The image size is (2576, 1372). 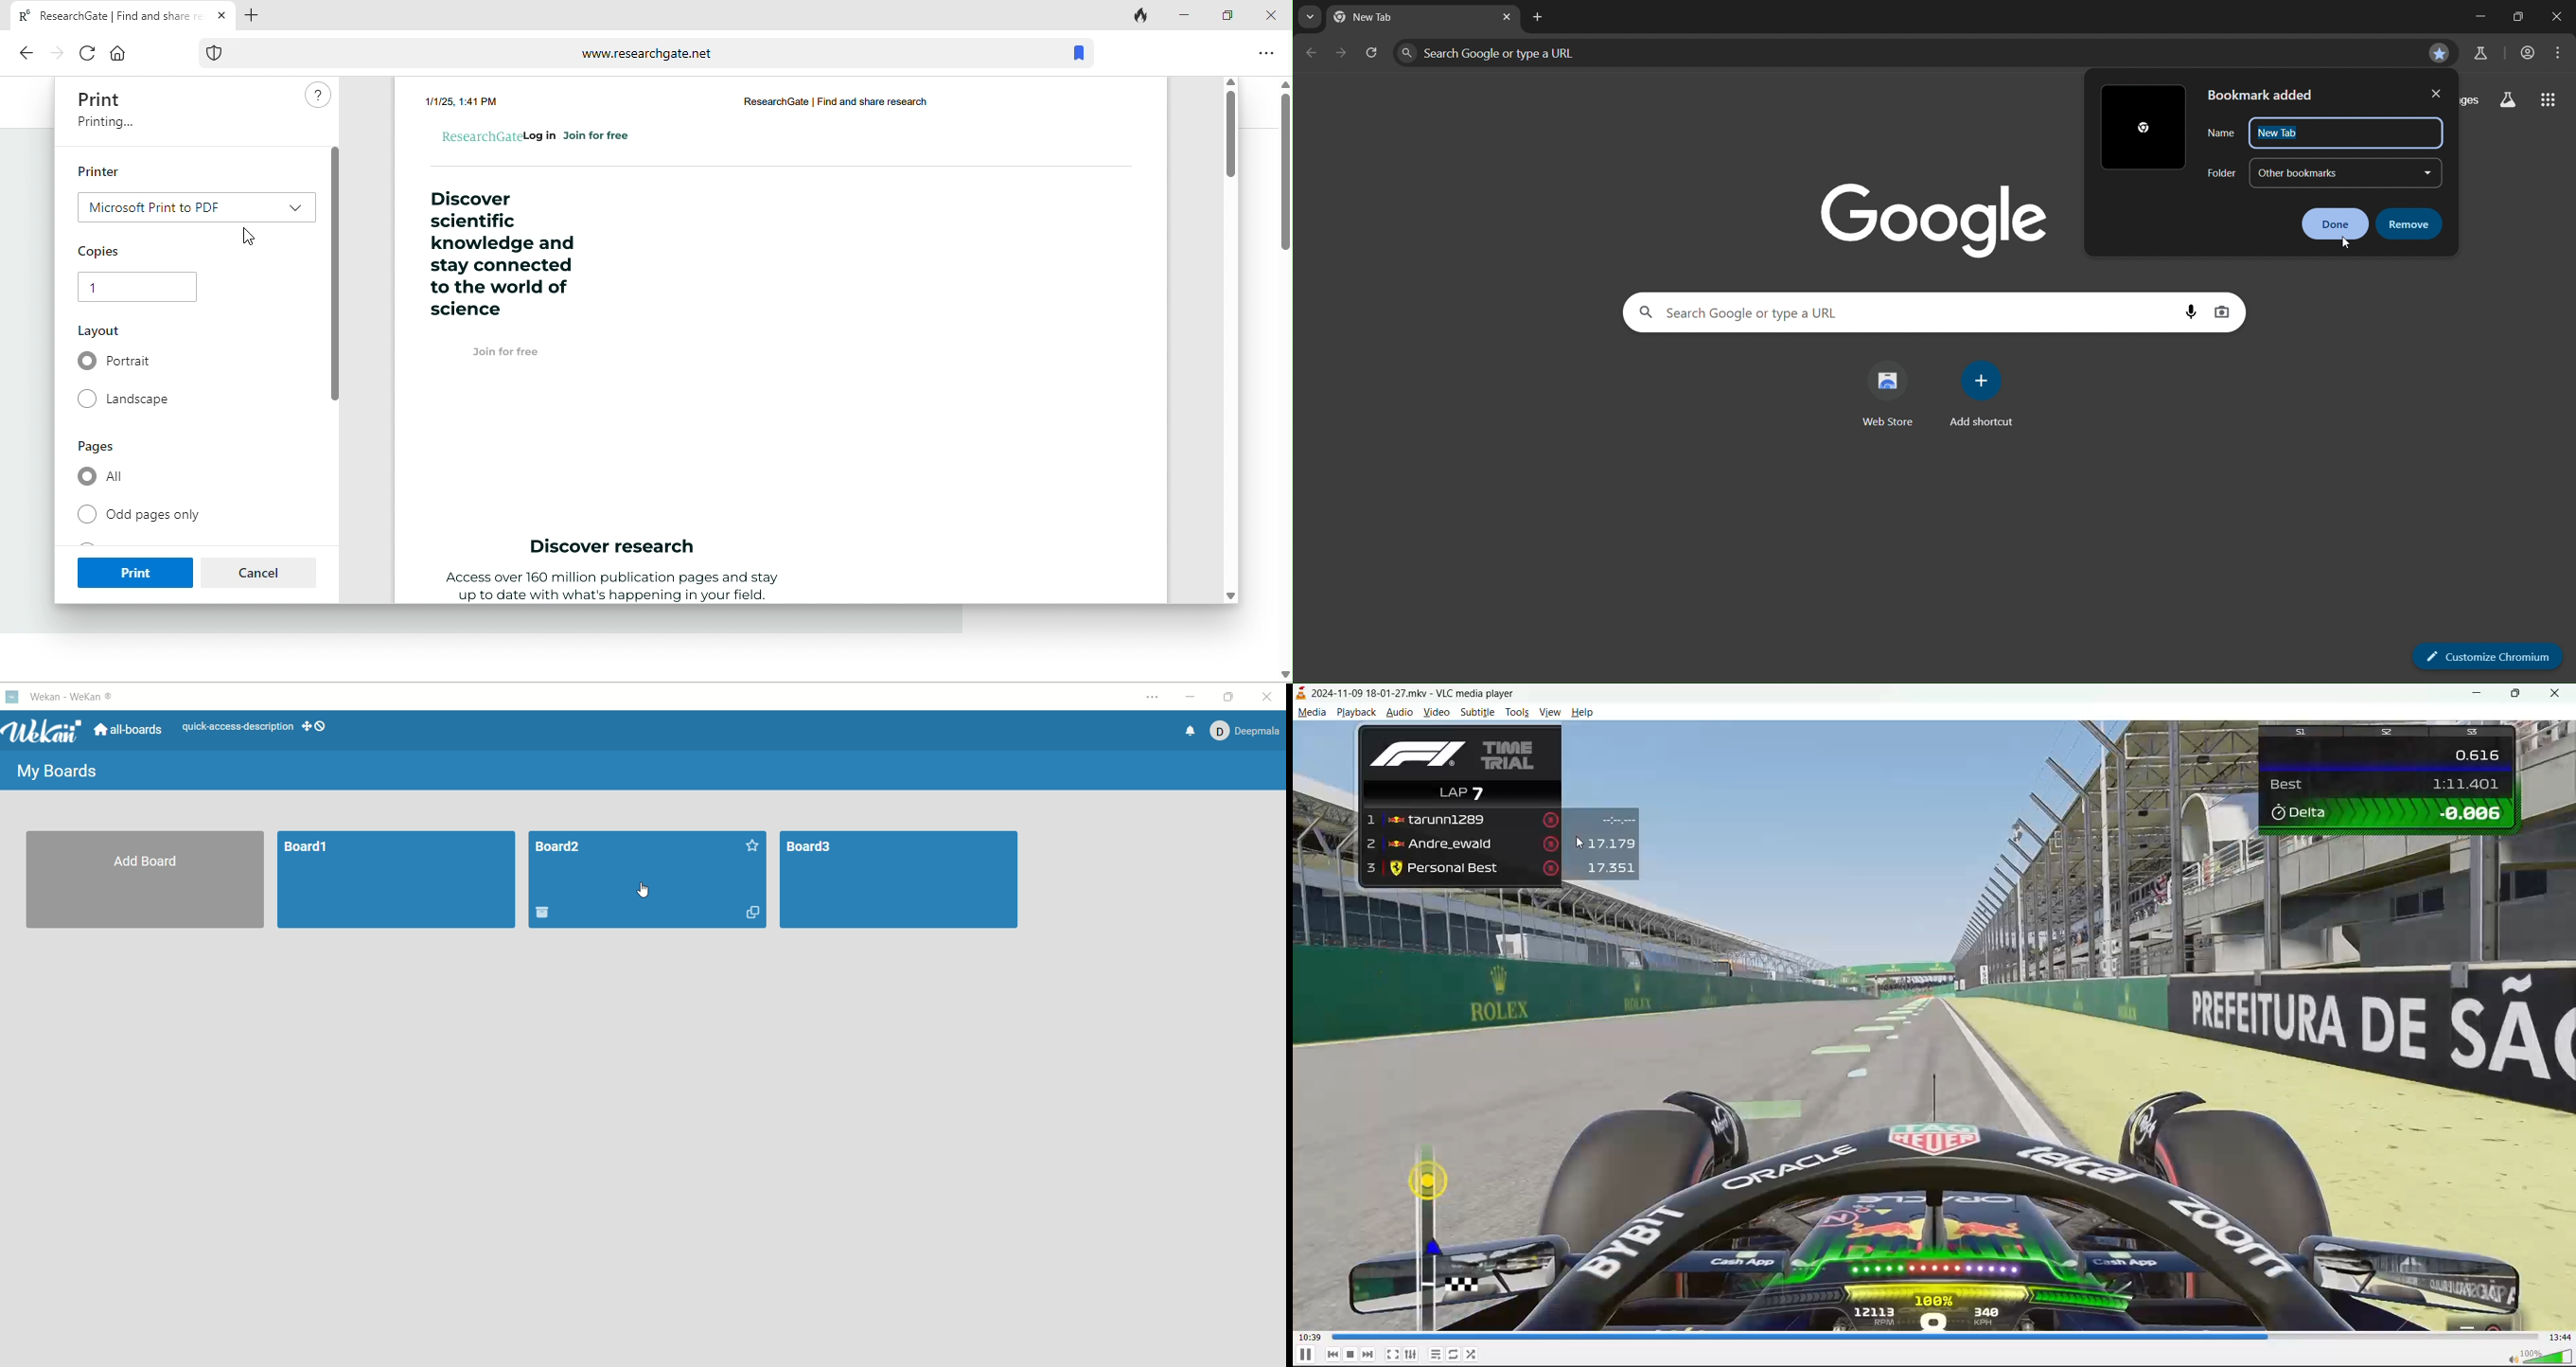 What do you see at coordinates (316, 726) in the screenshot?
I see `show-desktop-drag-handles` at bounding box center [316, 726].